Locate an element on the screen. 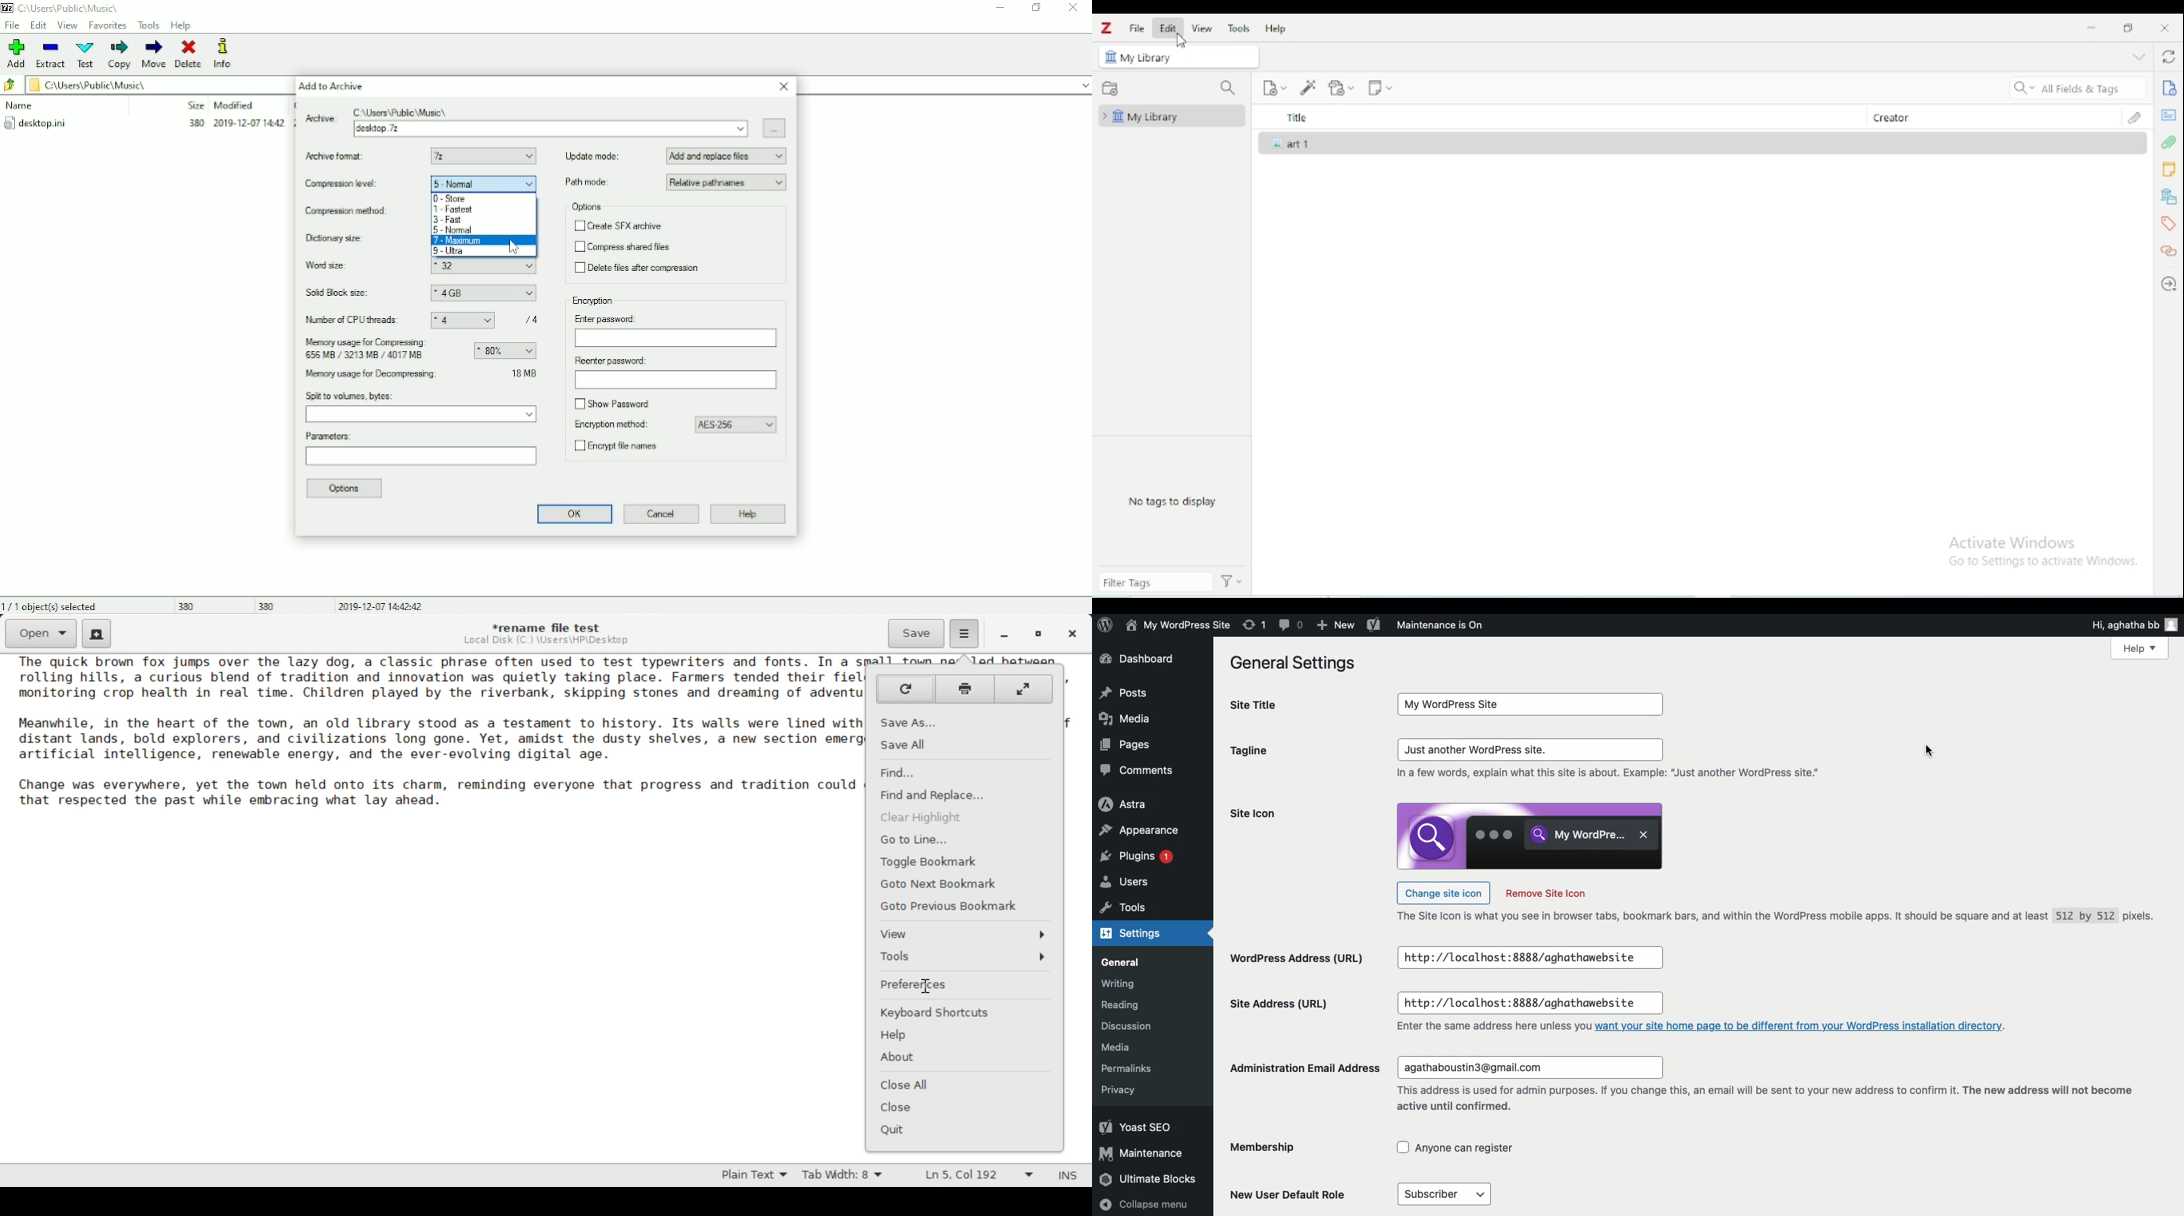  filter tags is located at coordinates (1155, 582).